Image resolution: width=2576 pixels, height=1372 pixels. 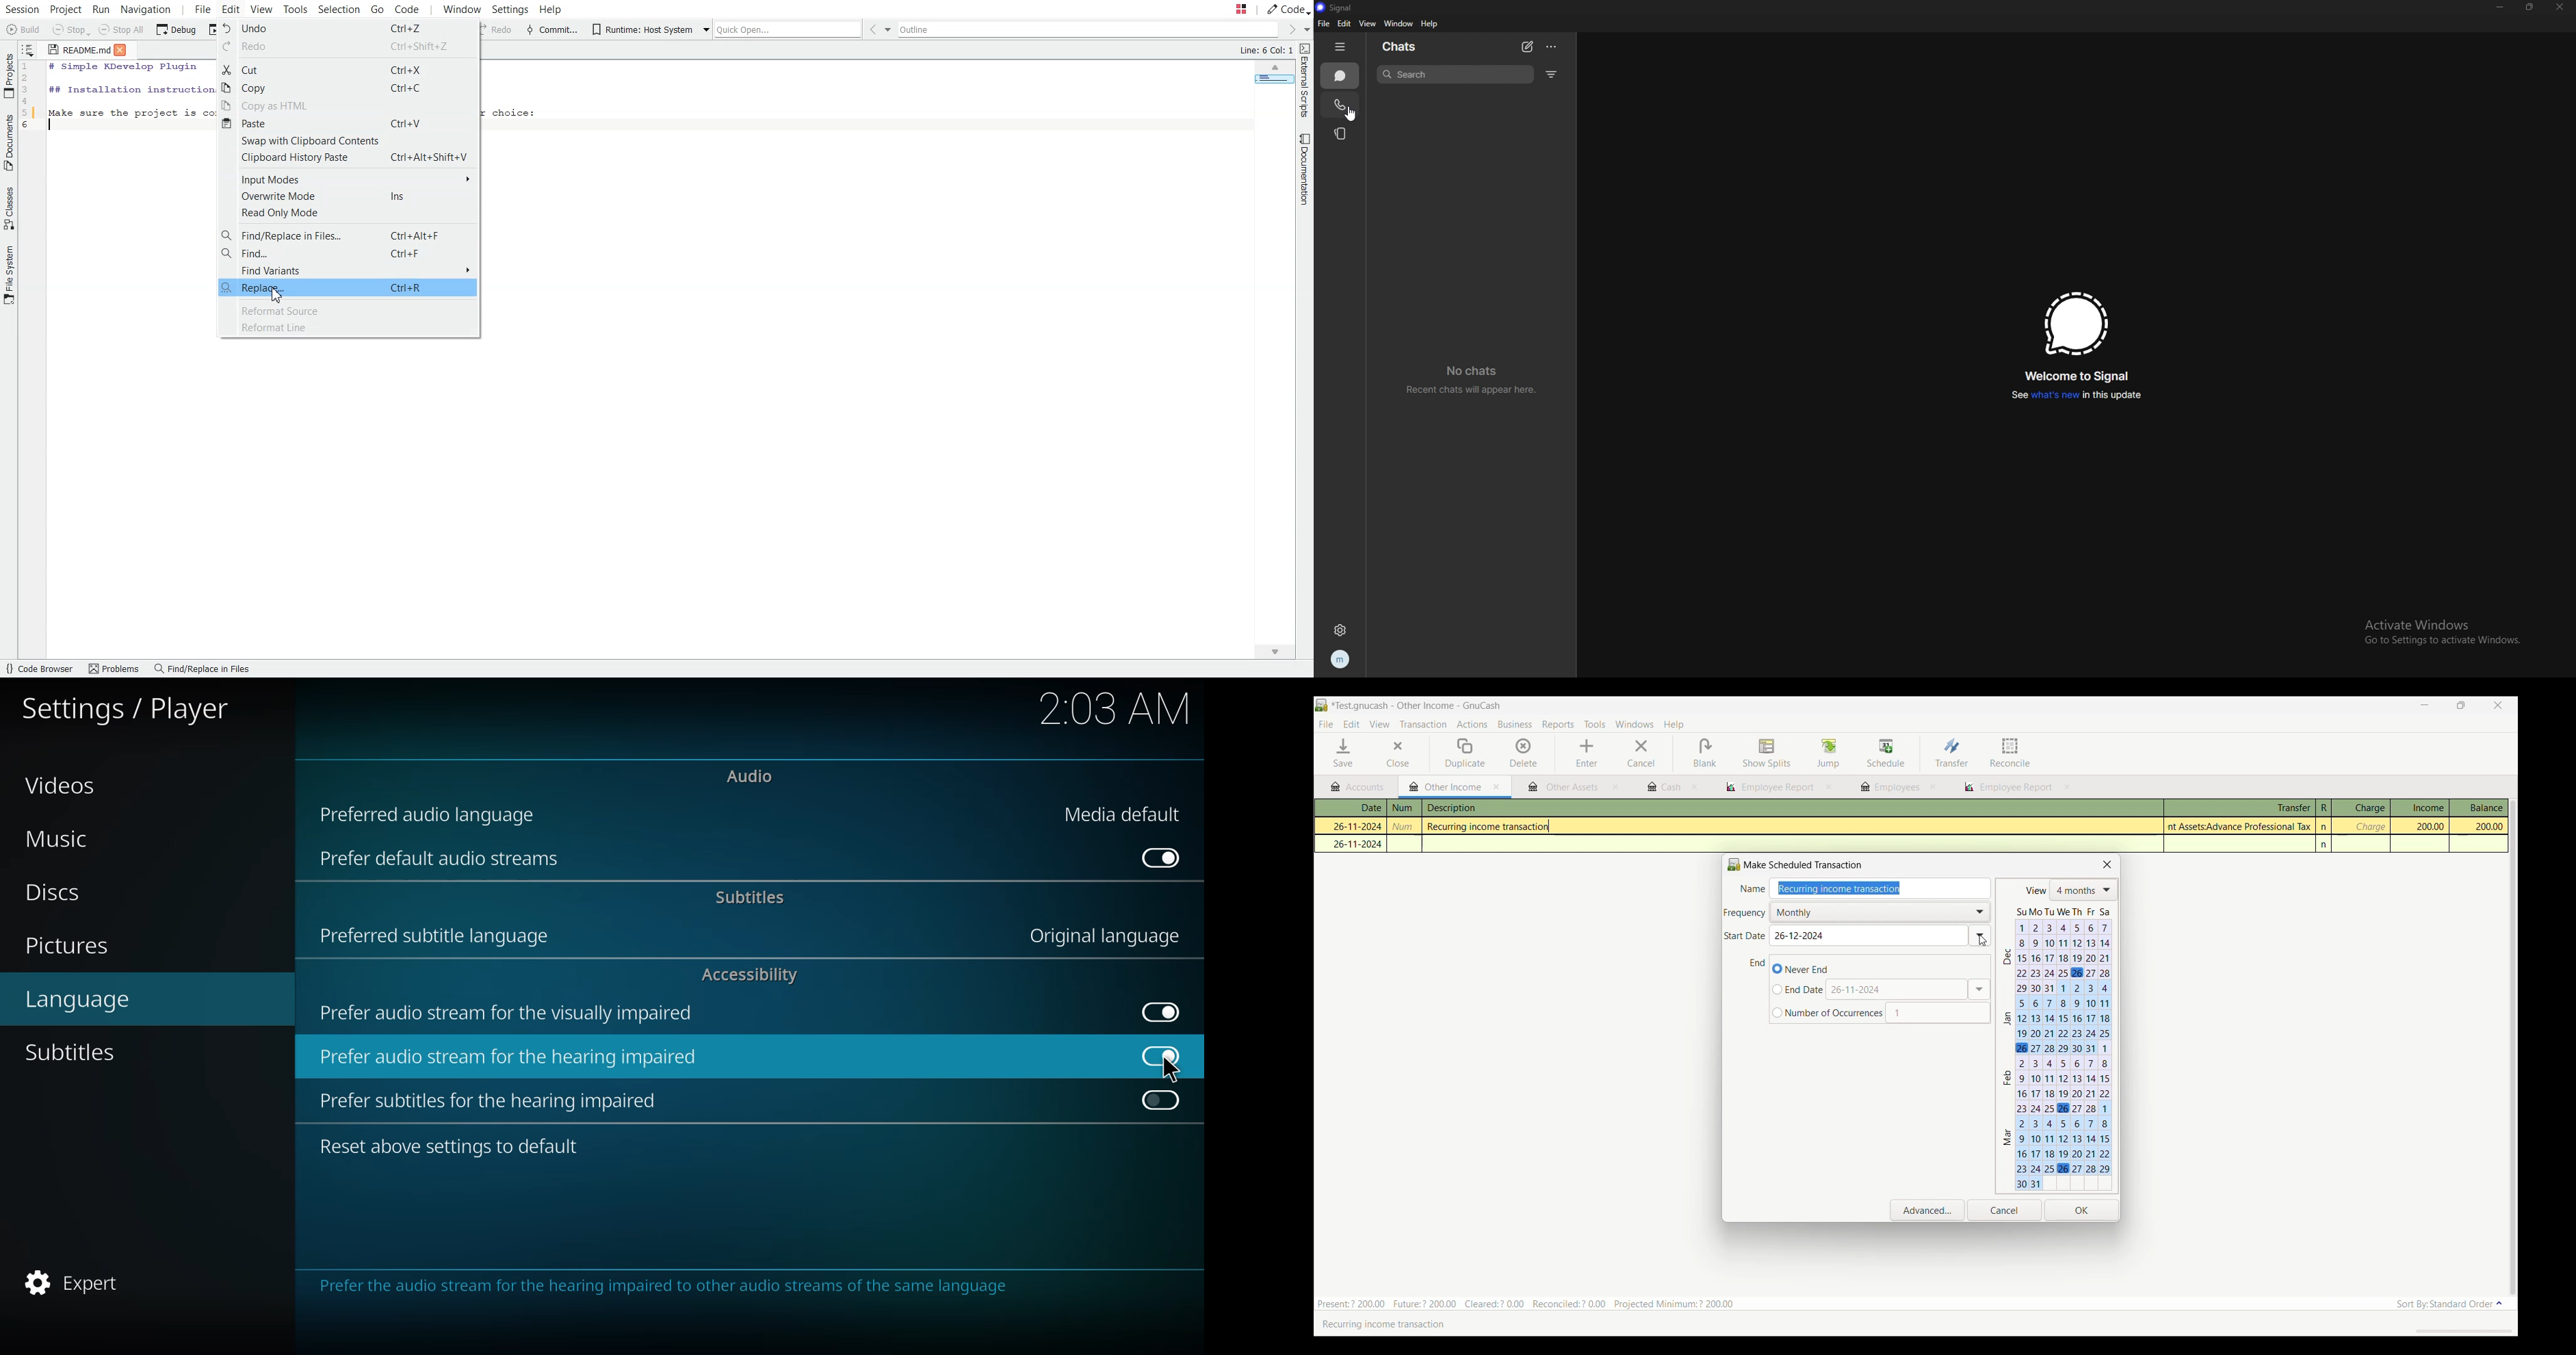 What do you see at coordinates (1347, 8) in the screenshot?
I see `signal` at bounding box center [1347, 8].